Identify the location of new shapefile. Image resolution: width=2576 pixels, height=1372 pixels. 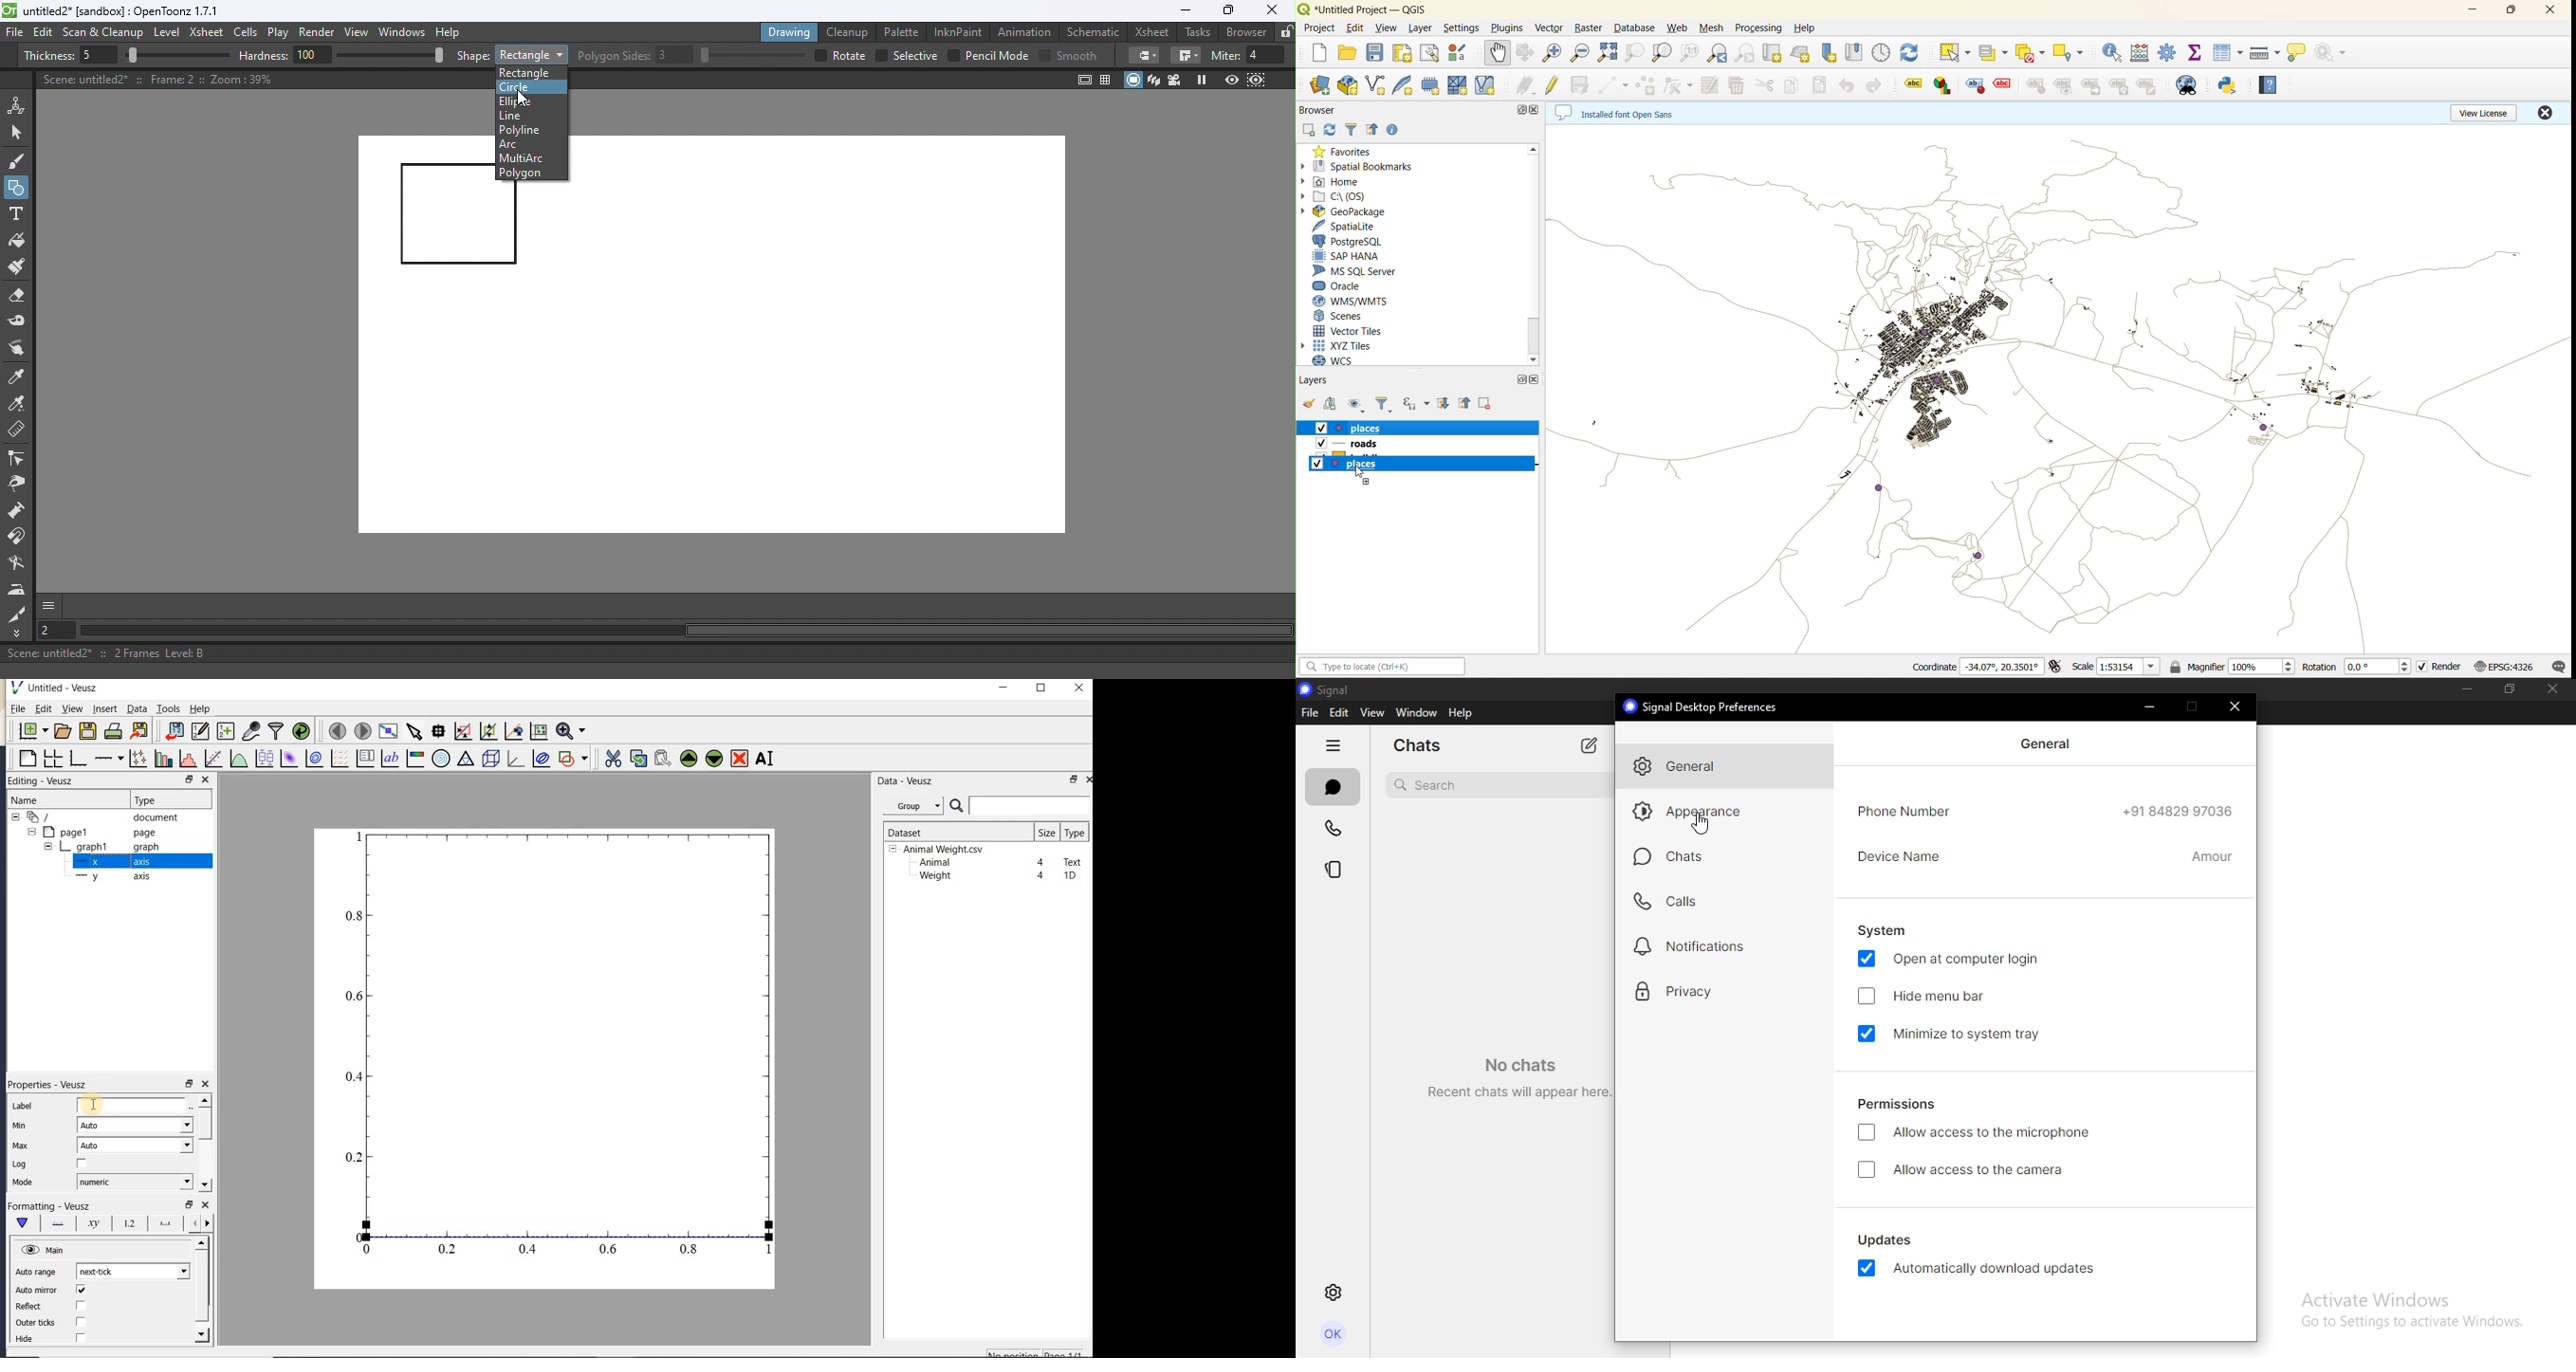
(1378, 86).